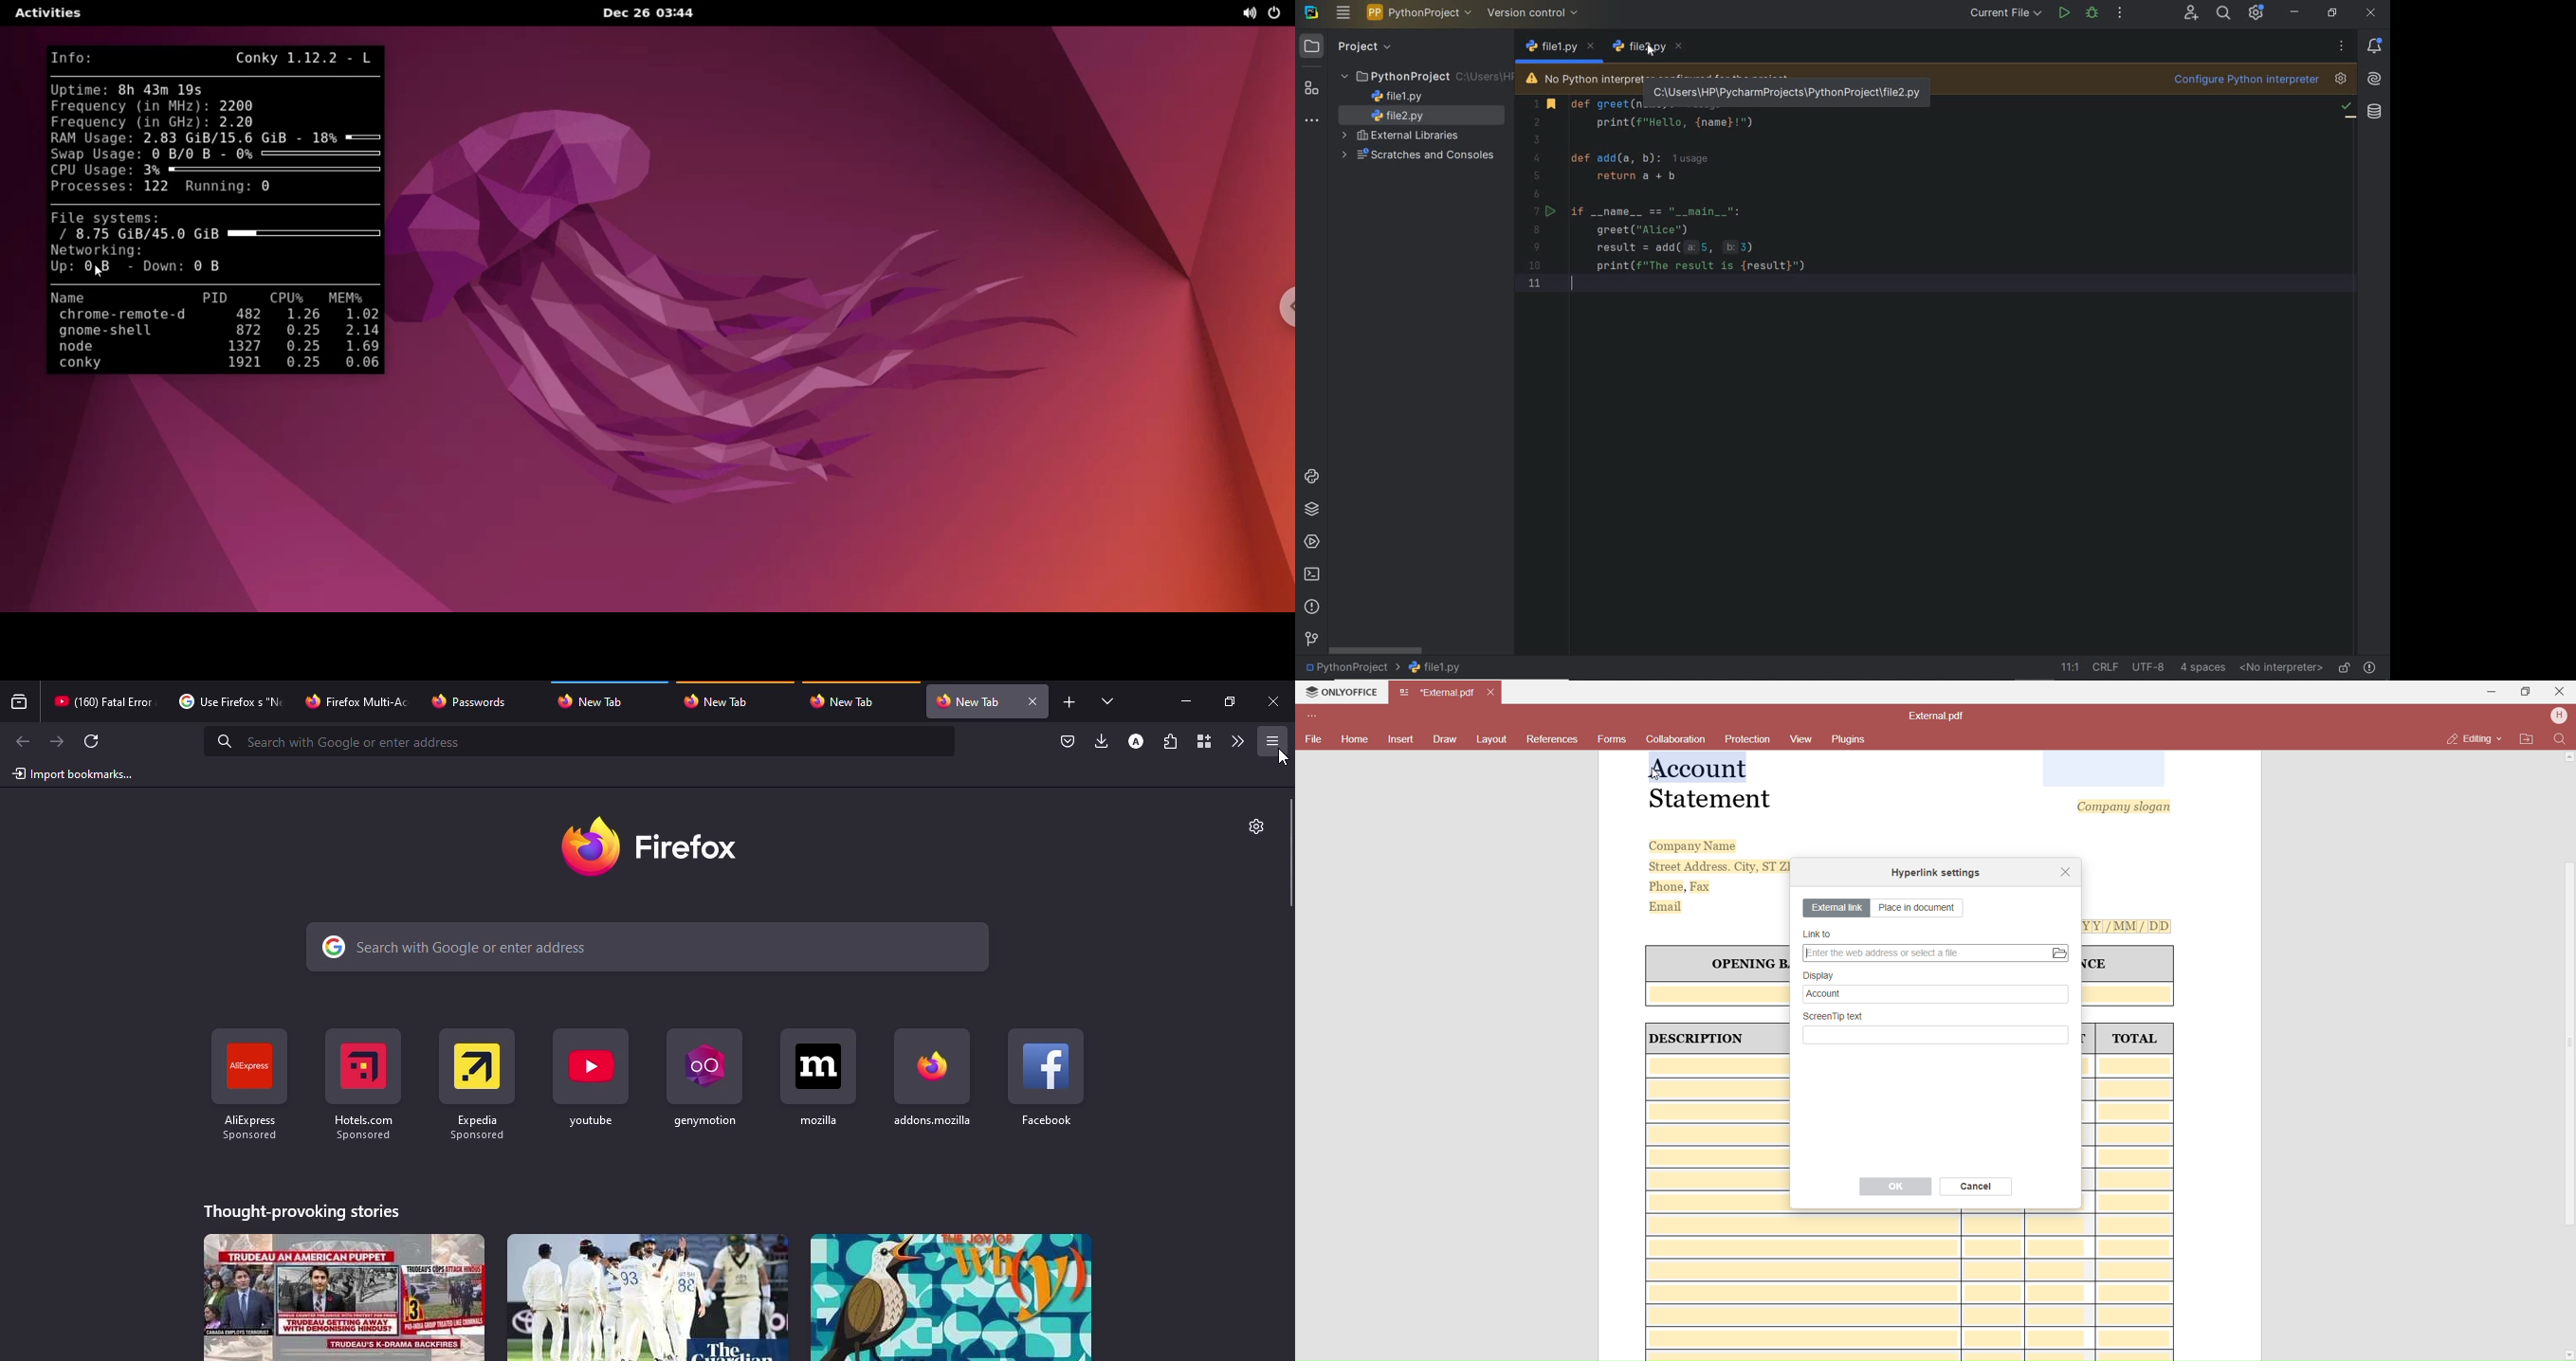  Describe the element at coordinates (1676, 741) in the screenshot. I see `Collaboration` at that location.